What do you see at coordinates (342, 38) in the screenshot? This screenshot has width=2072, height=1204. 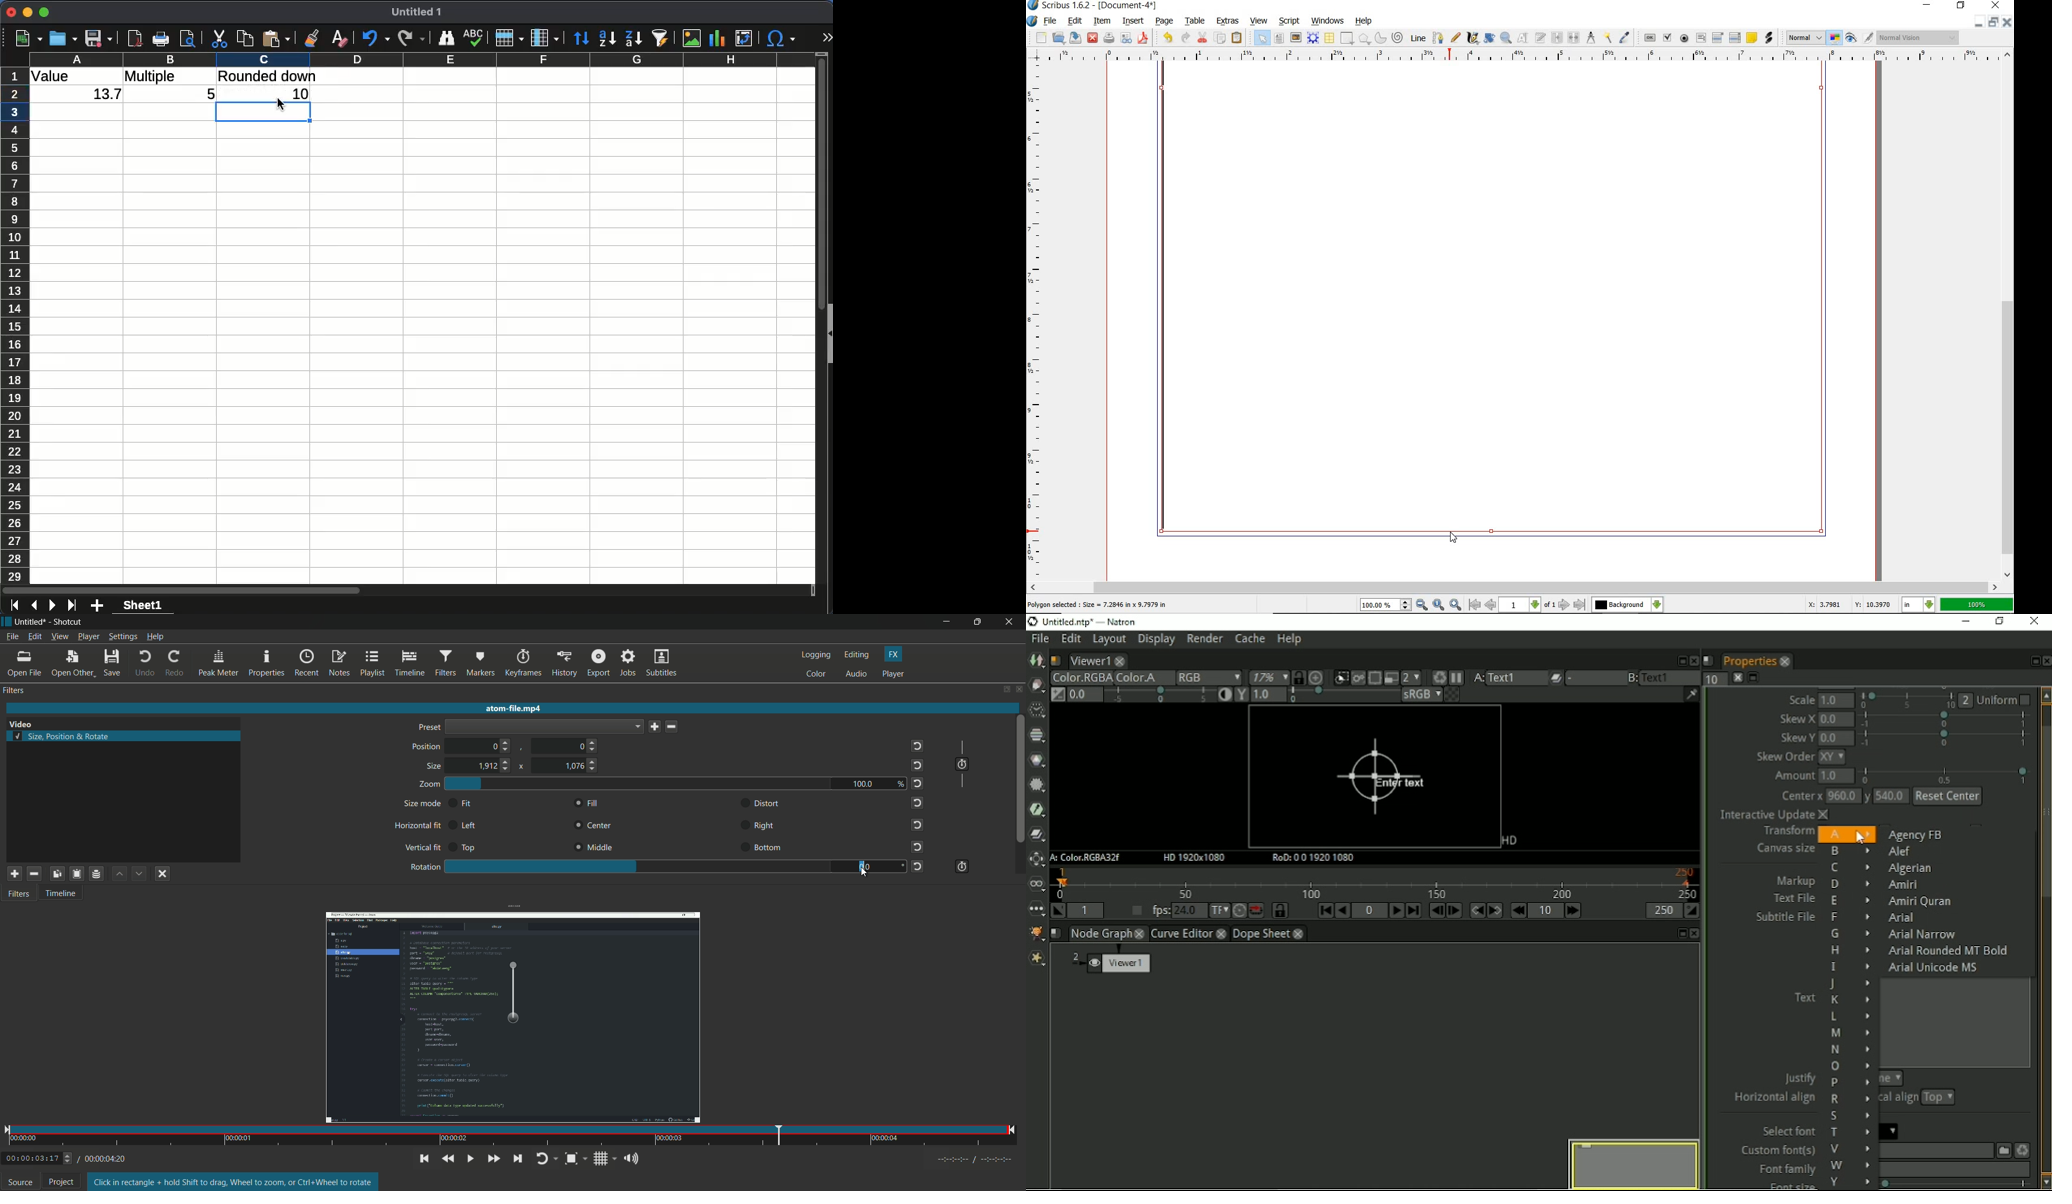 I see `clear formatting` at bounding box center [342, 38].